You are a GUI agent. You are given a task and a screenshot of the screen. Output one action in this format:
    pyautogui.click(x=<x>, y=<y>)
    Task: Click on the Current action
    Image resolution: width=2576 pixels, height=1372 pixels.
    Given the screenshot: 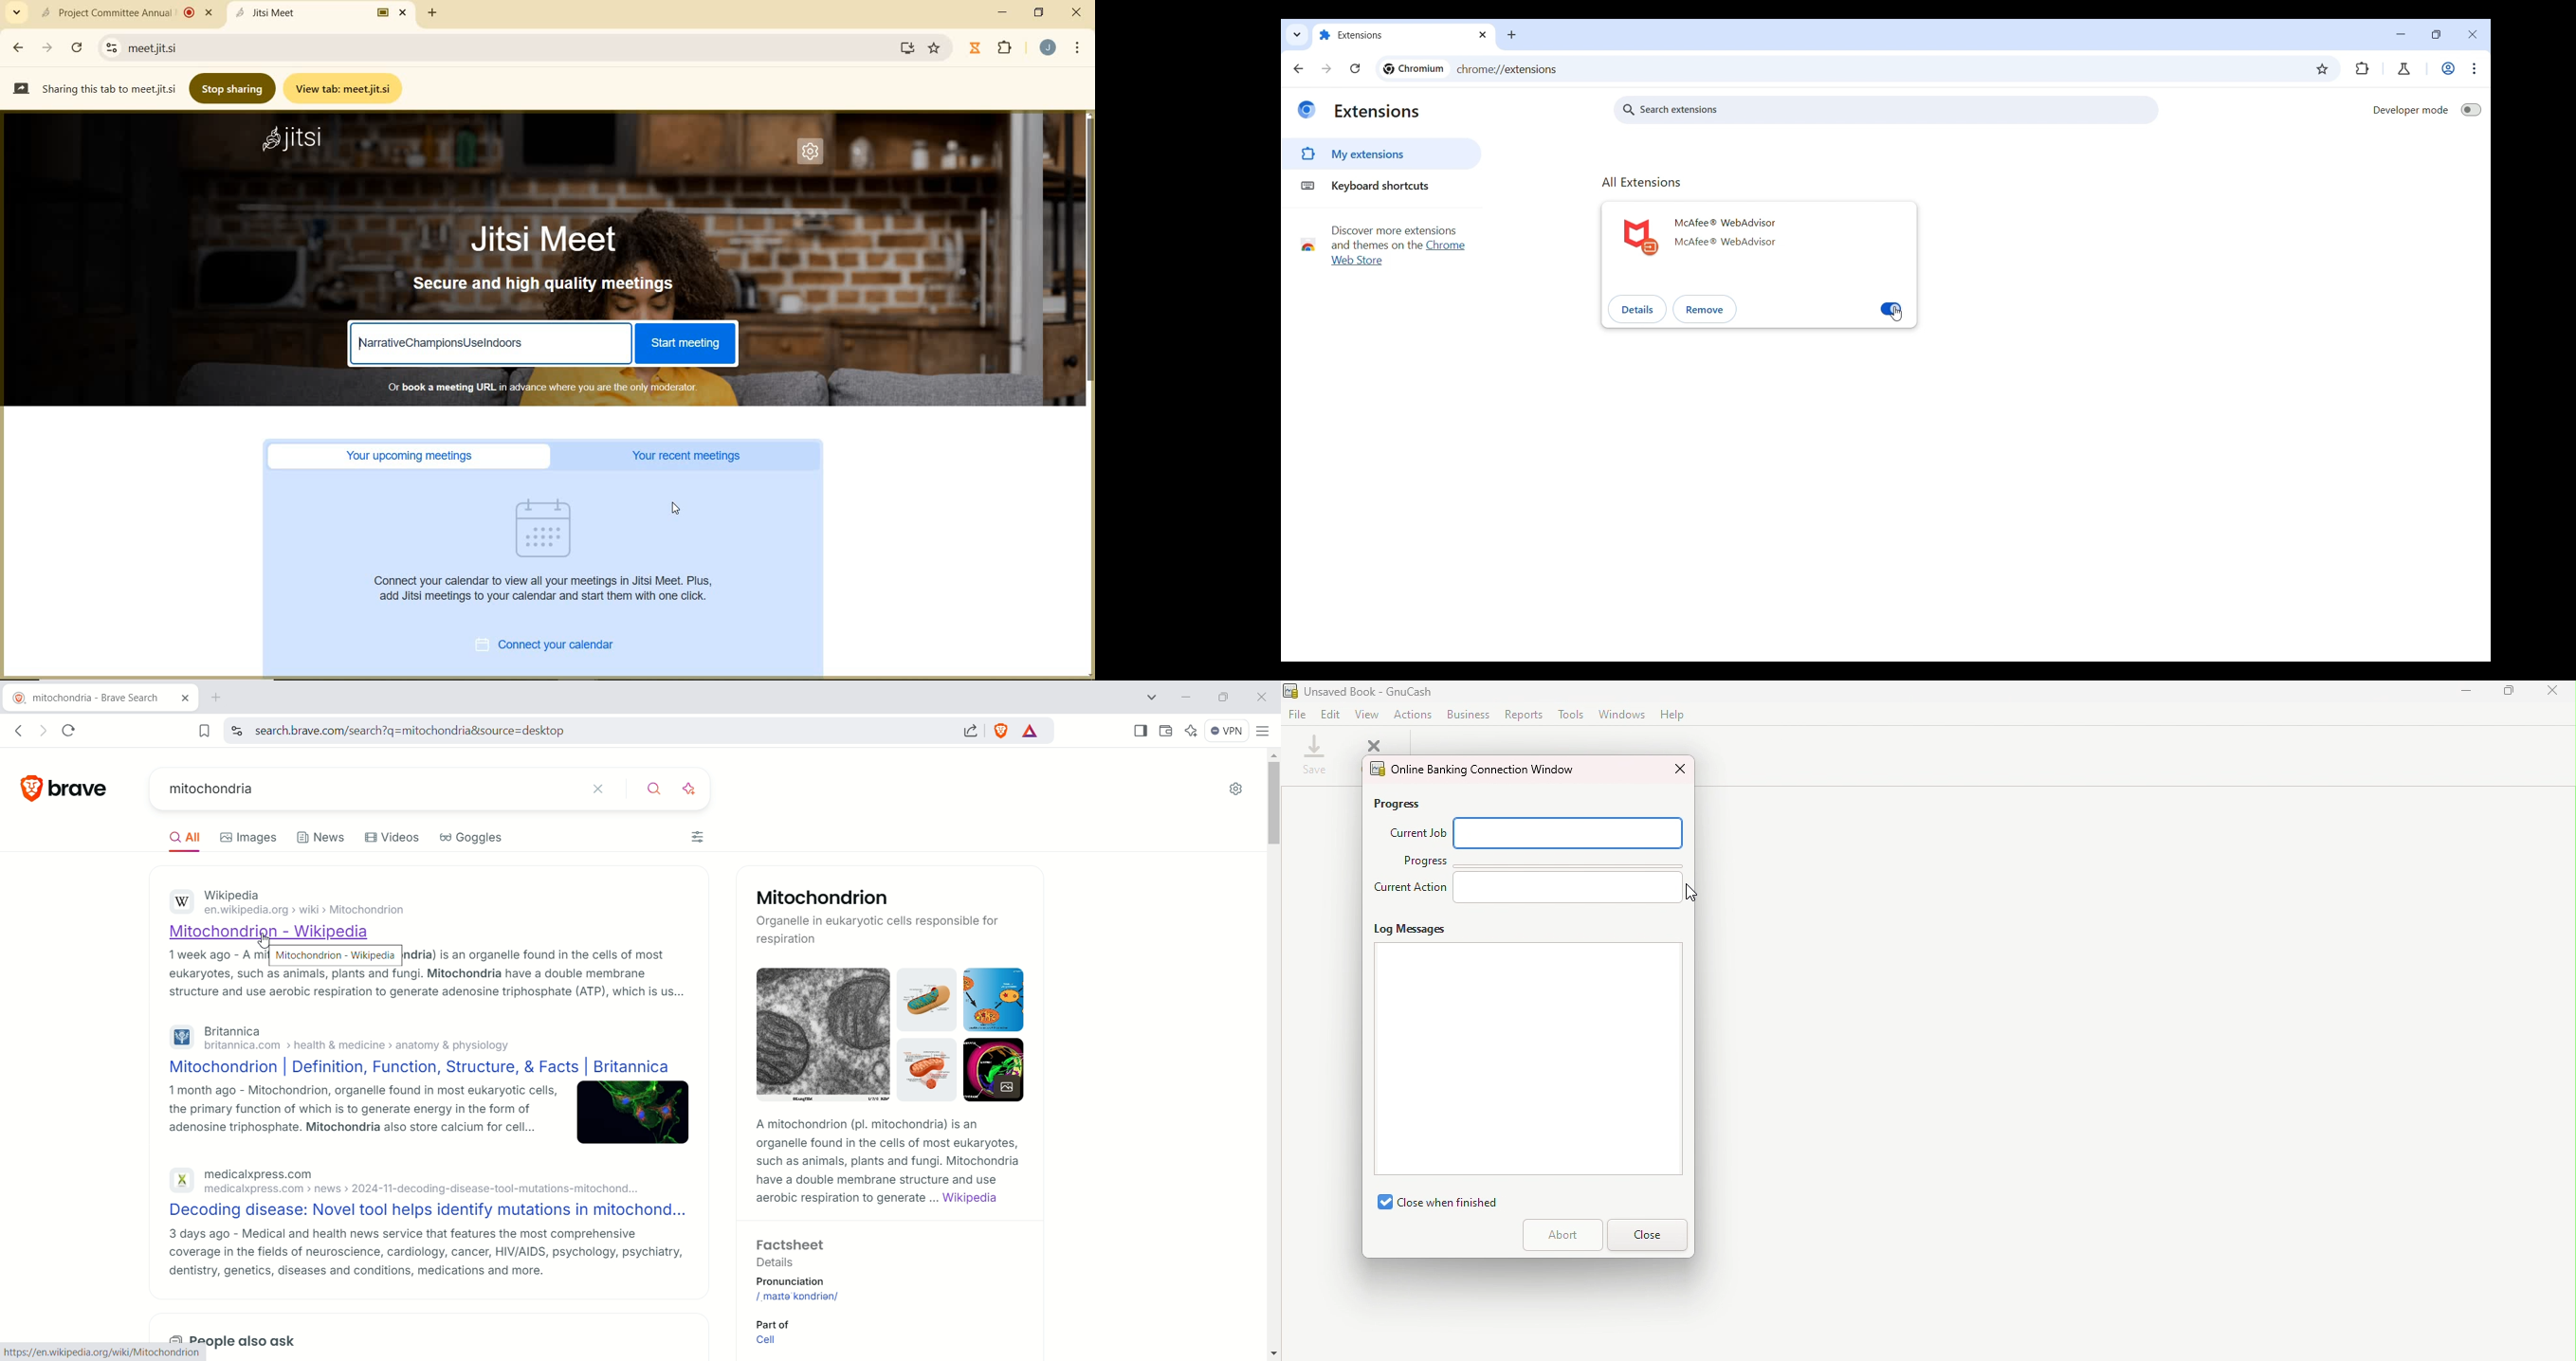 What is the action you would take?
    pyautogui.click(x=1410, y=892)
    